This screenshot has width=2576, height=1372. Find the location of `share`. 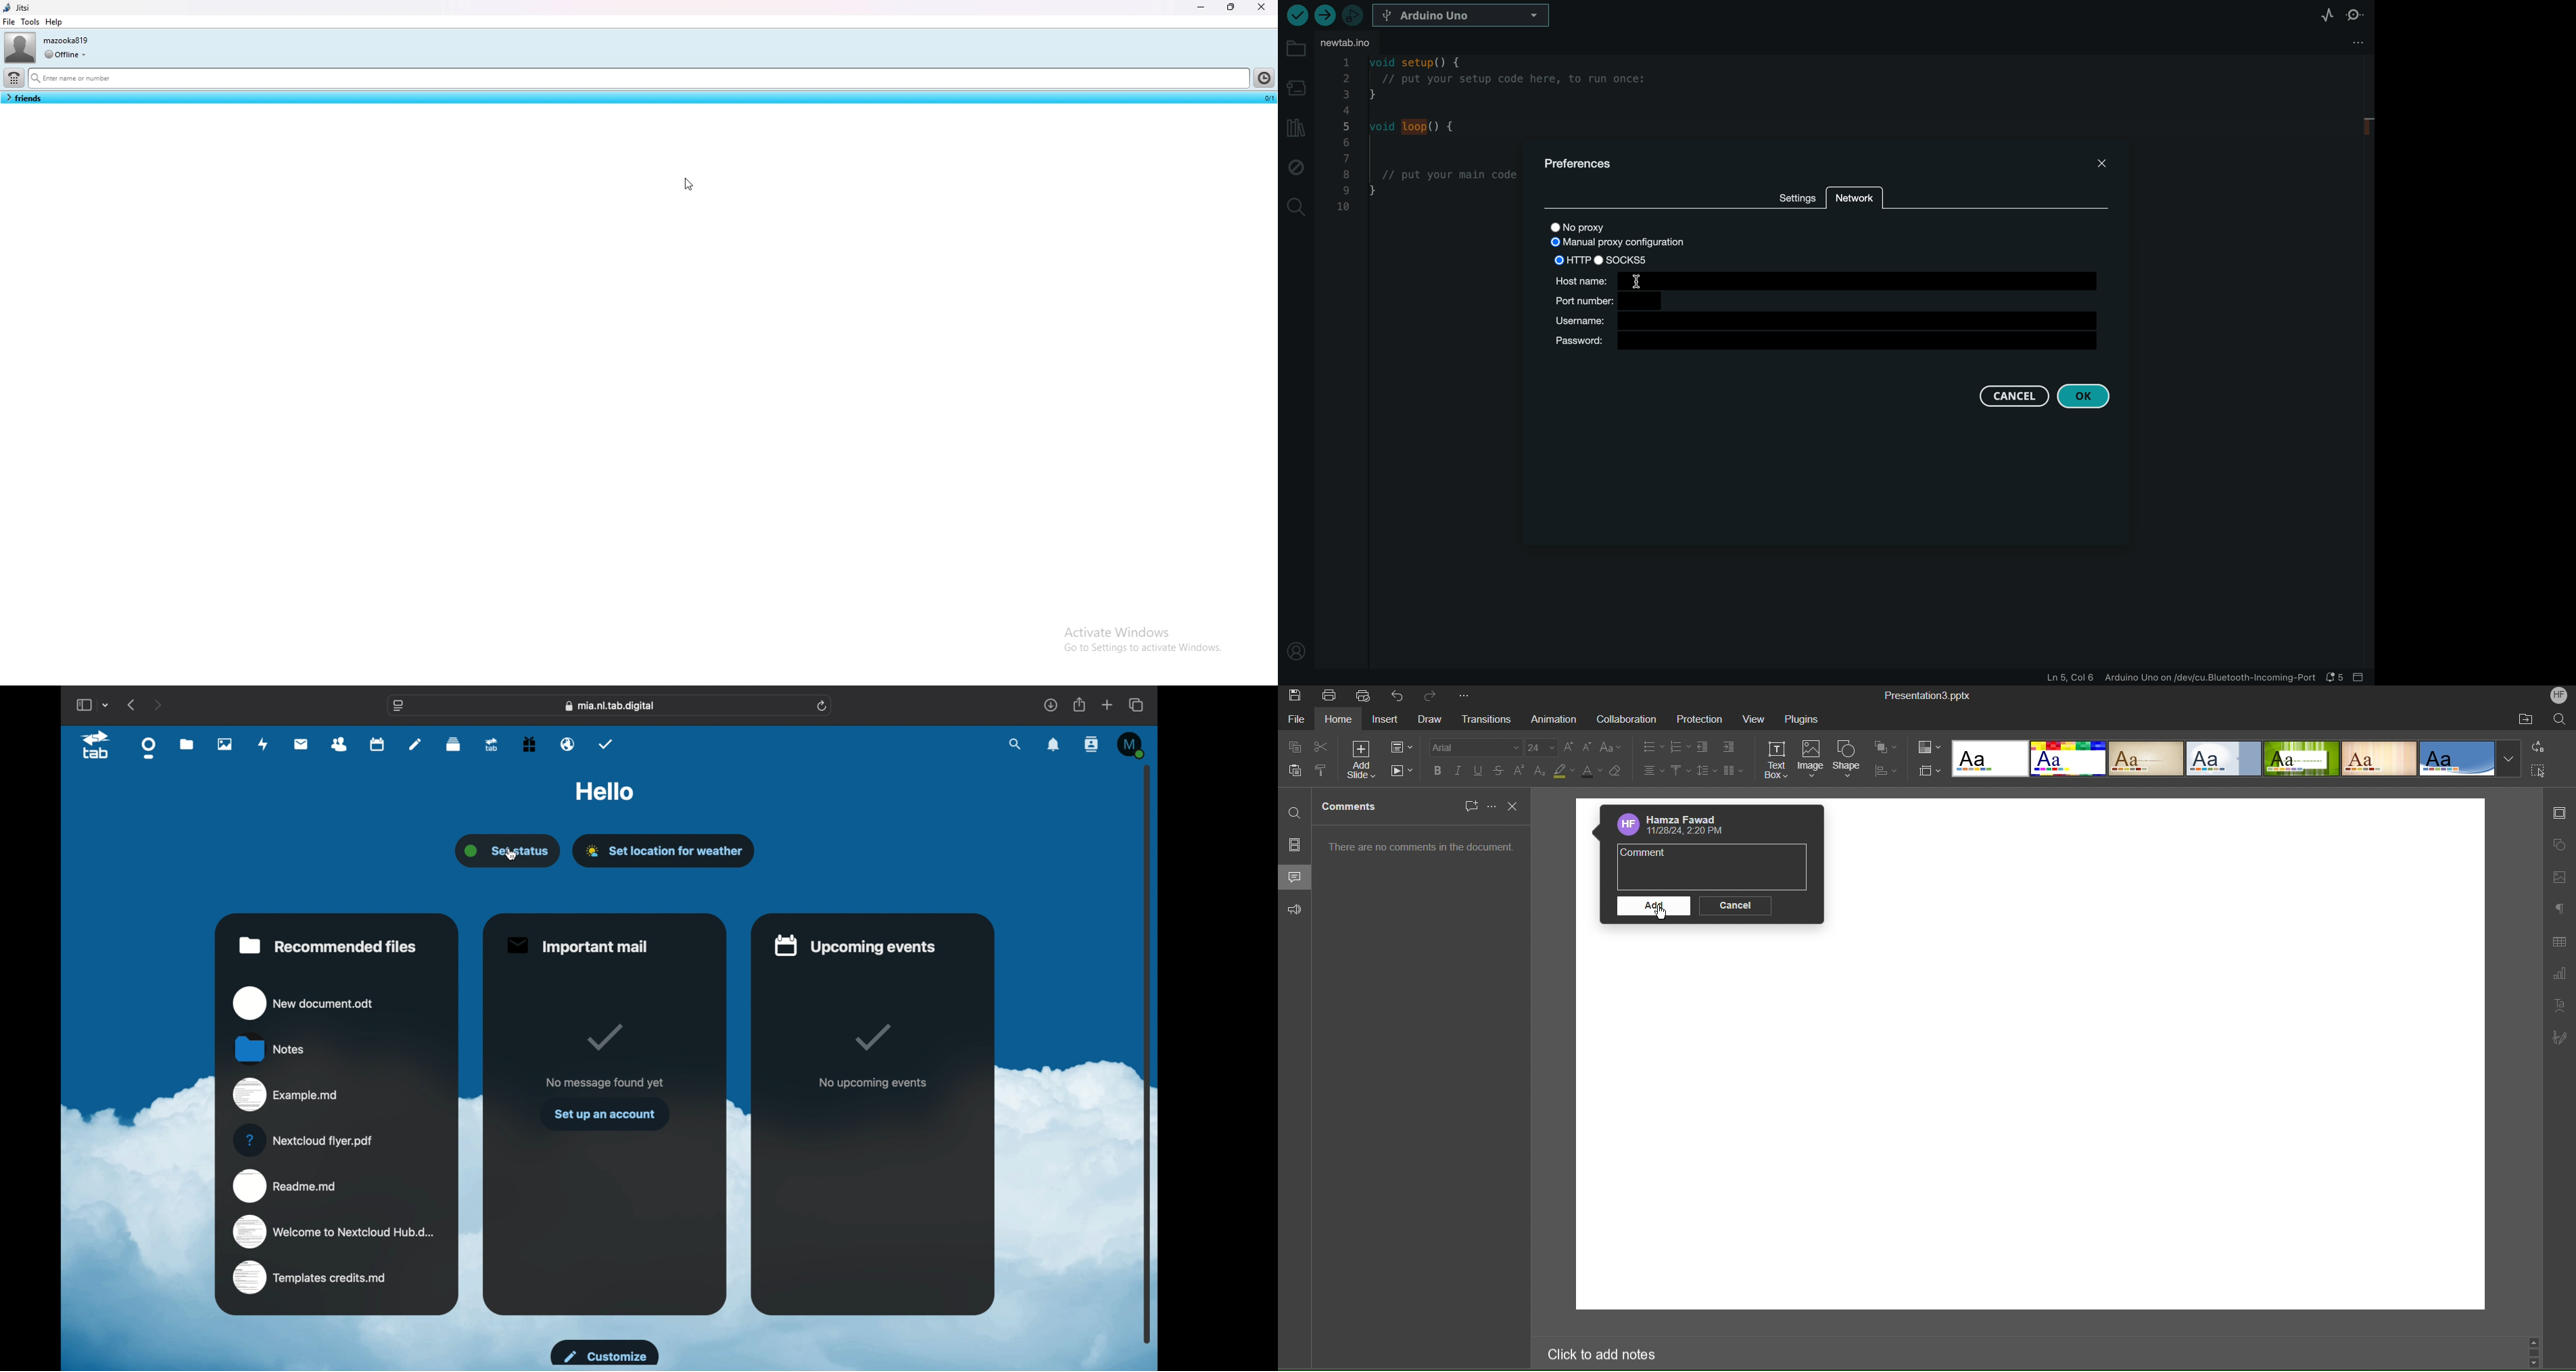

share is located at coordinates (1080, 704).